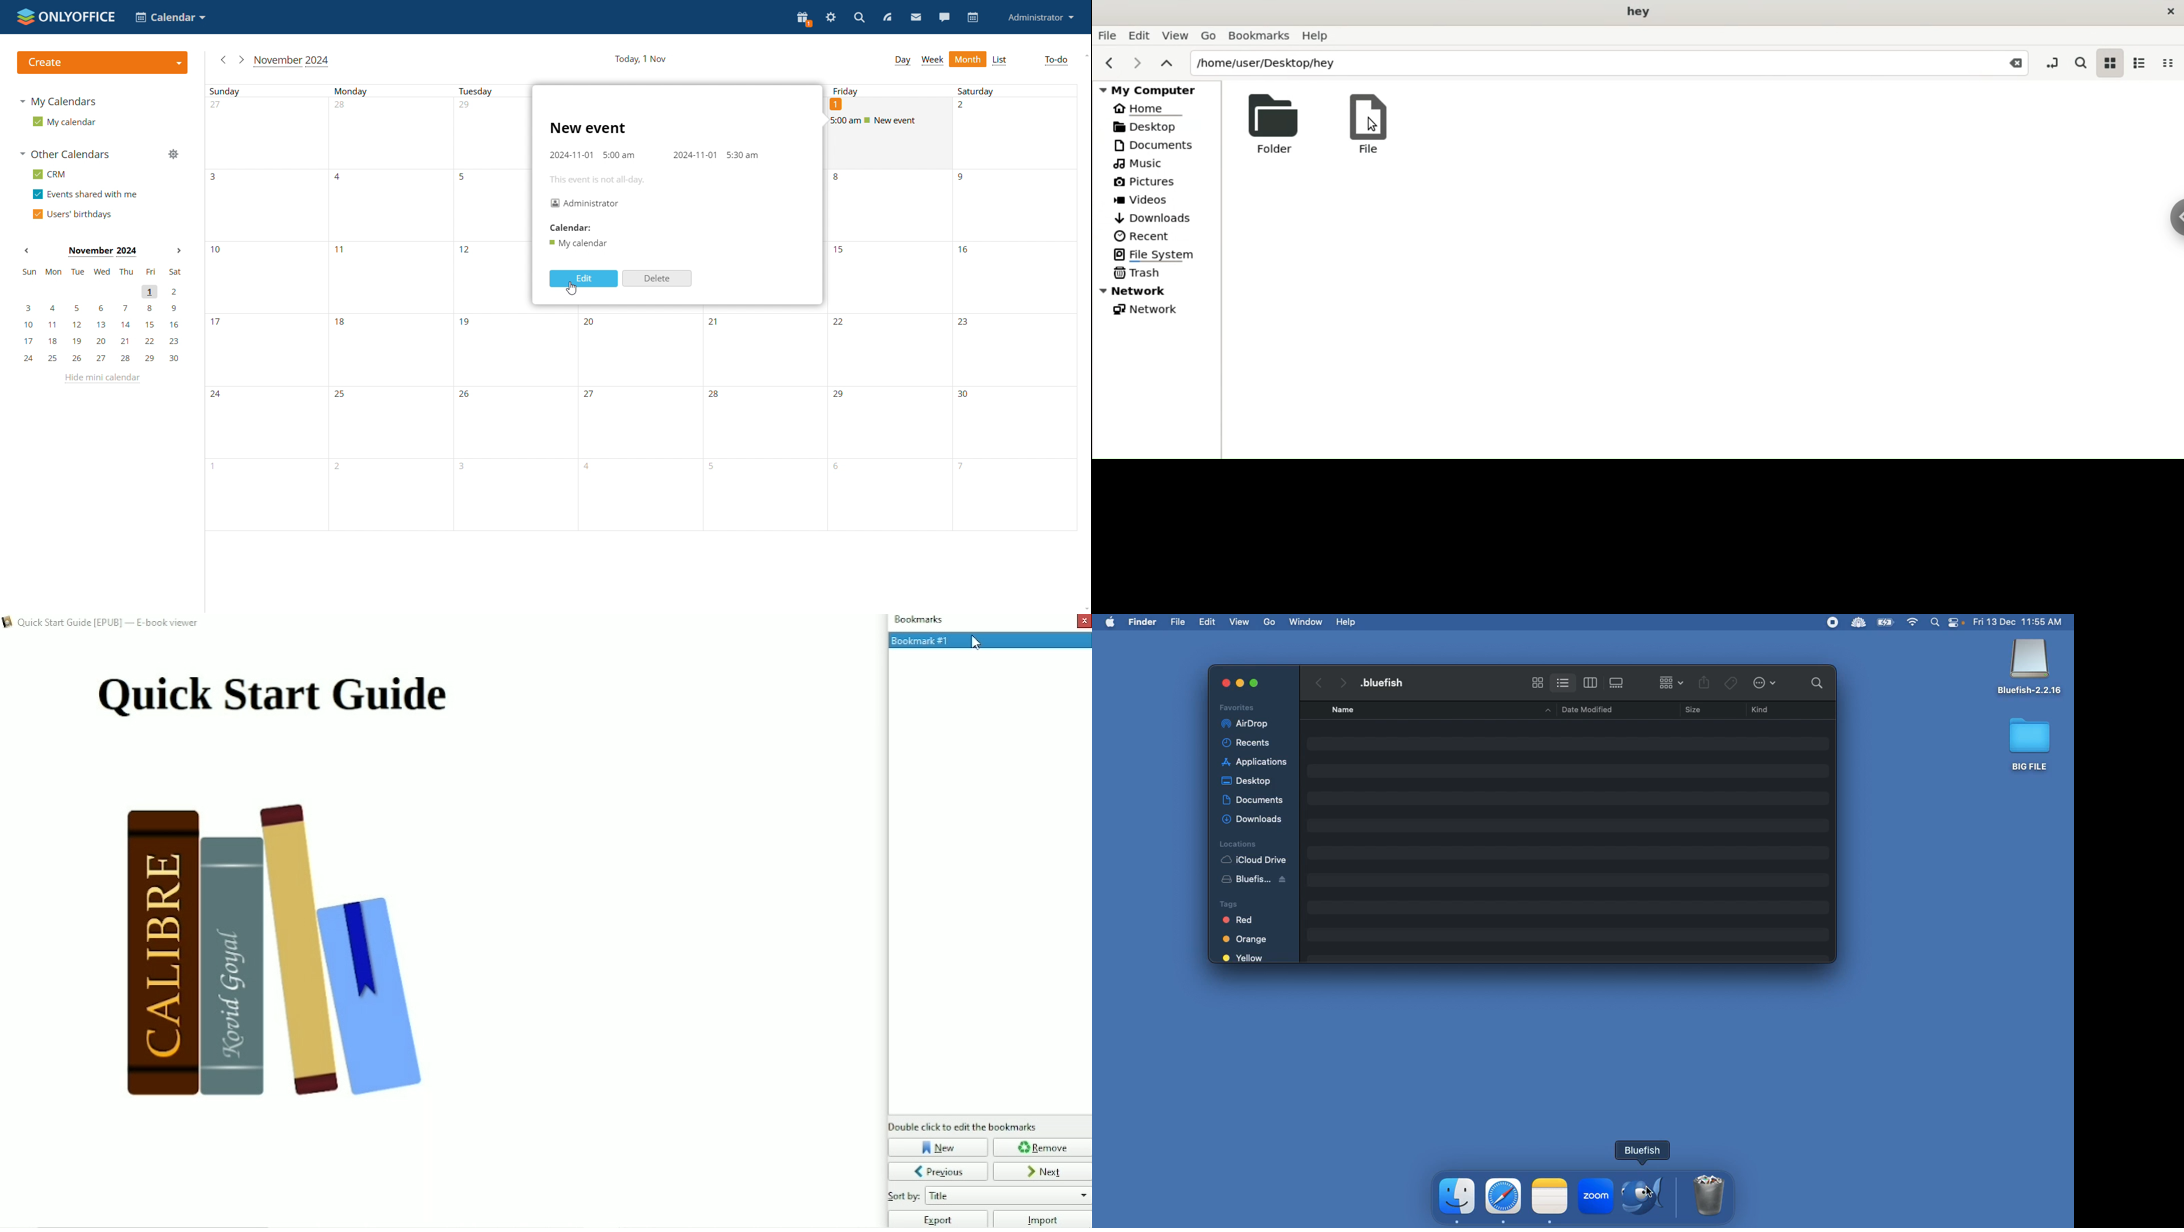 This screenshot has width=2184, height=1232. What do you see at coordinates (1316, 681) in the screenshot?
I see `go back` at bounding box center [1316, 681].